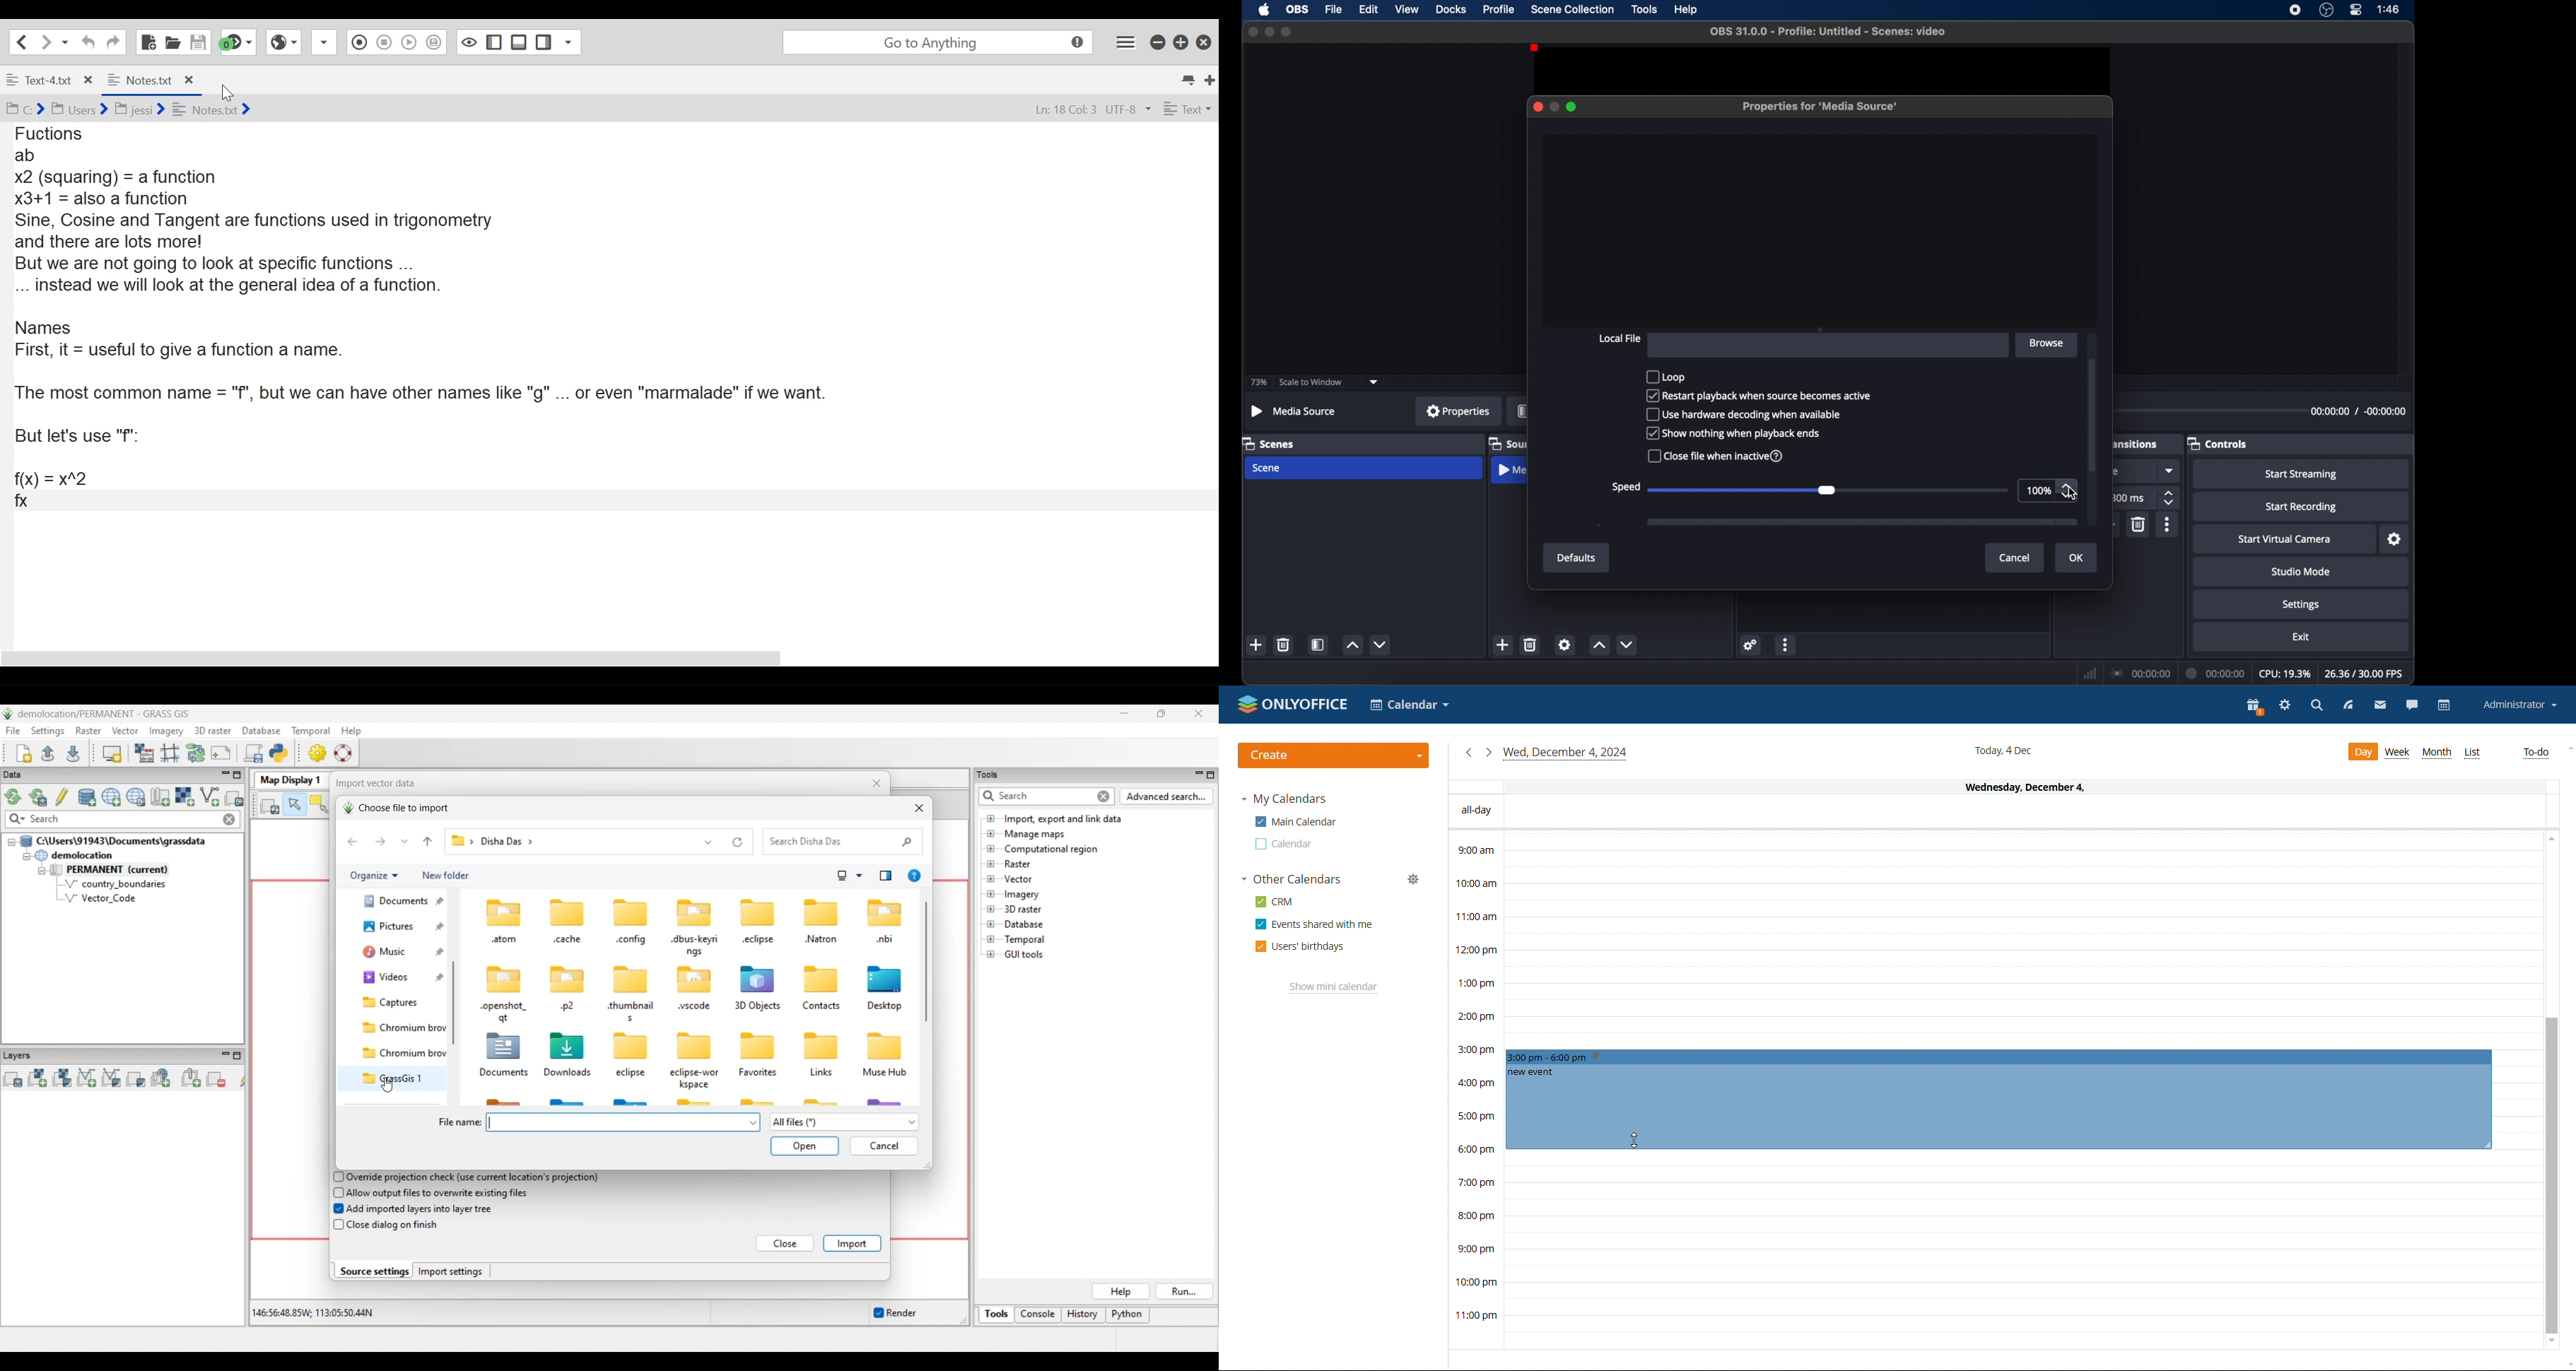 The image size is (2576, 1372). Describe the element at coordinates (2073, 493) in the screenshot. I see `cursor` at that location.